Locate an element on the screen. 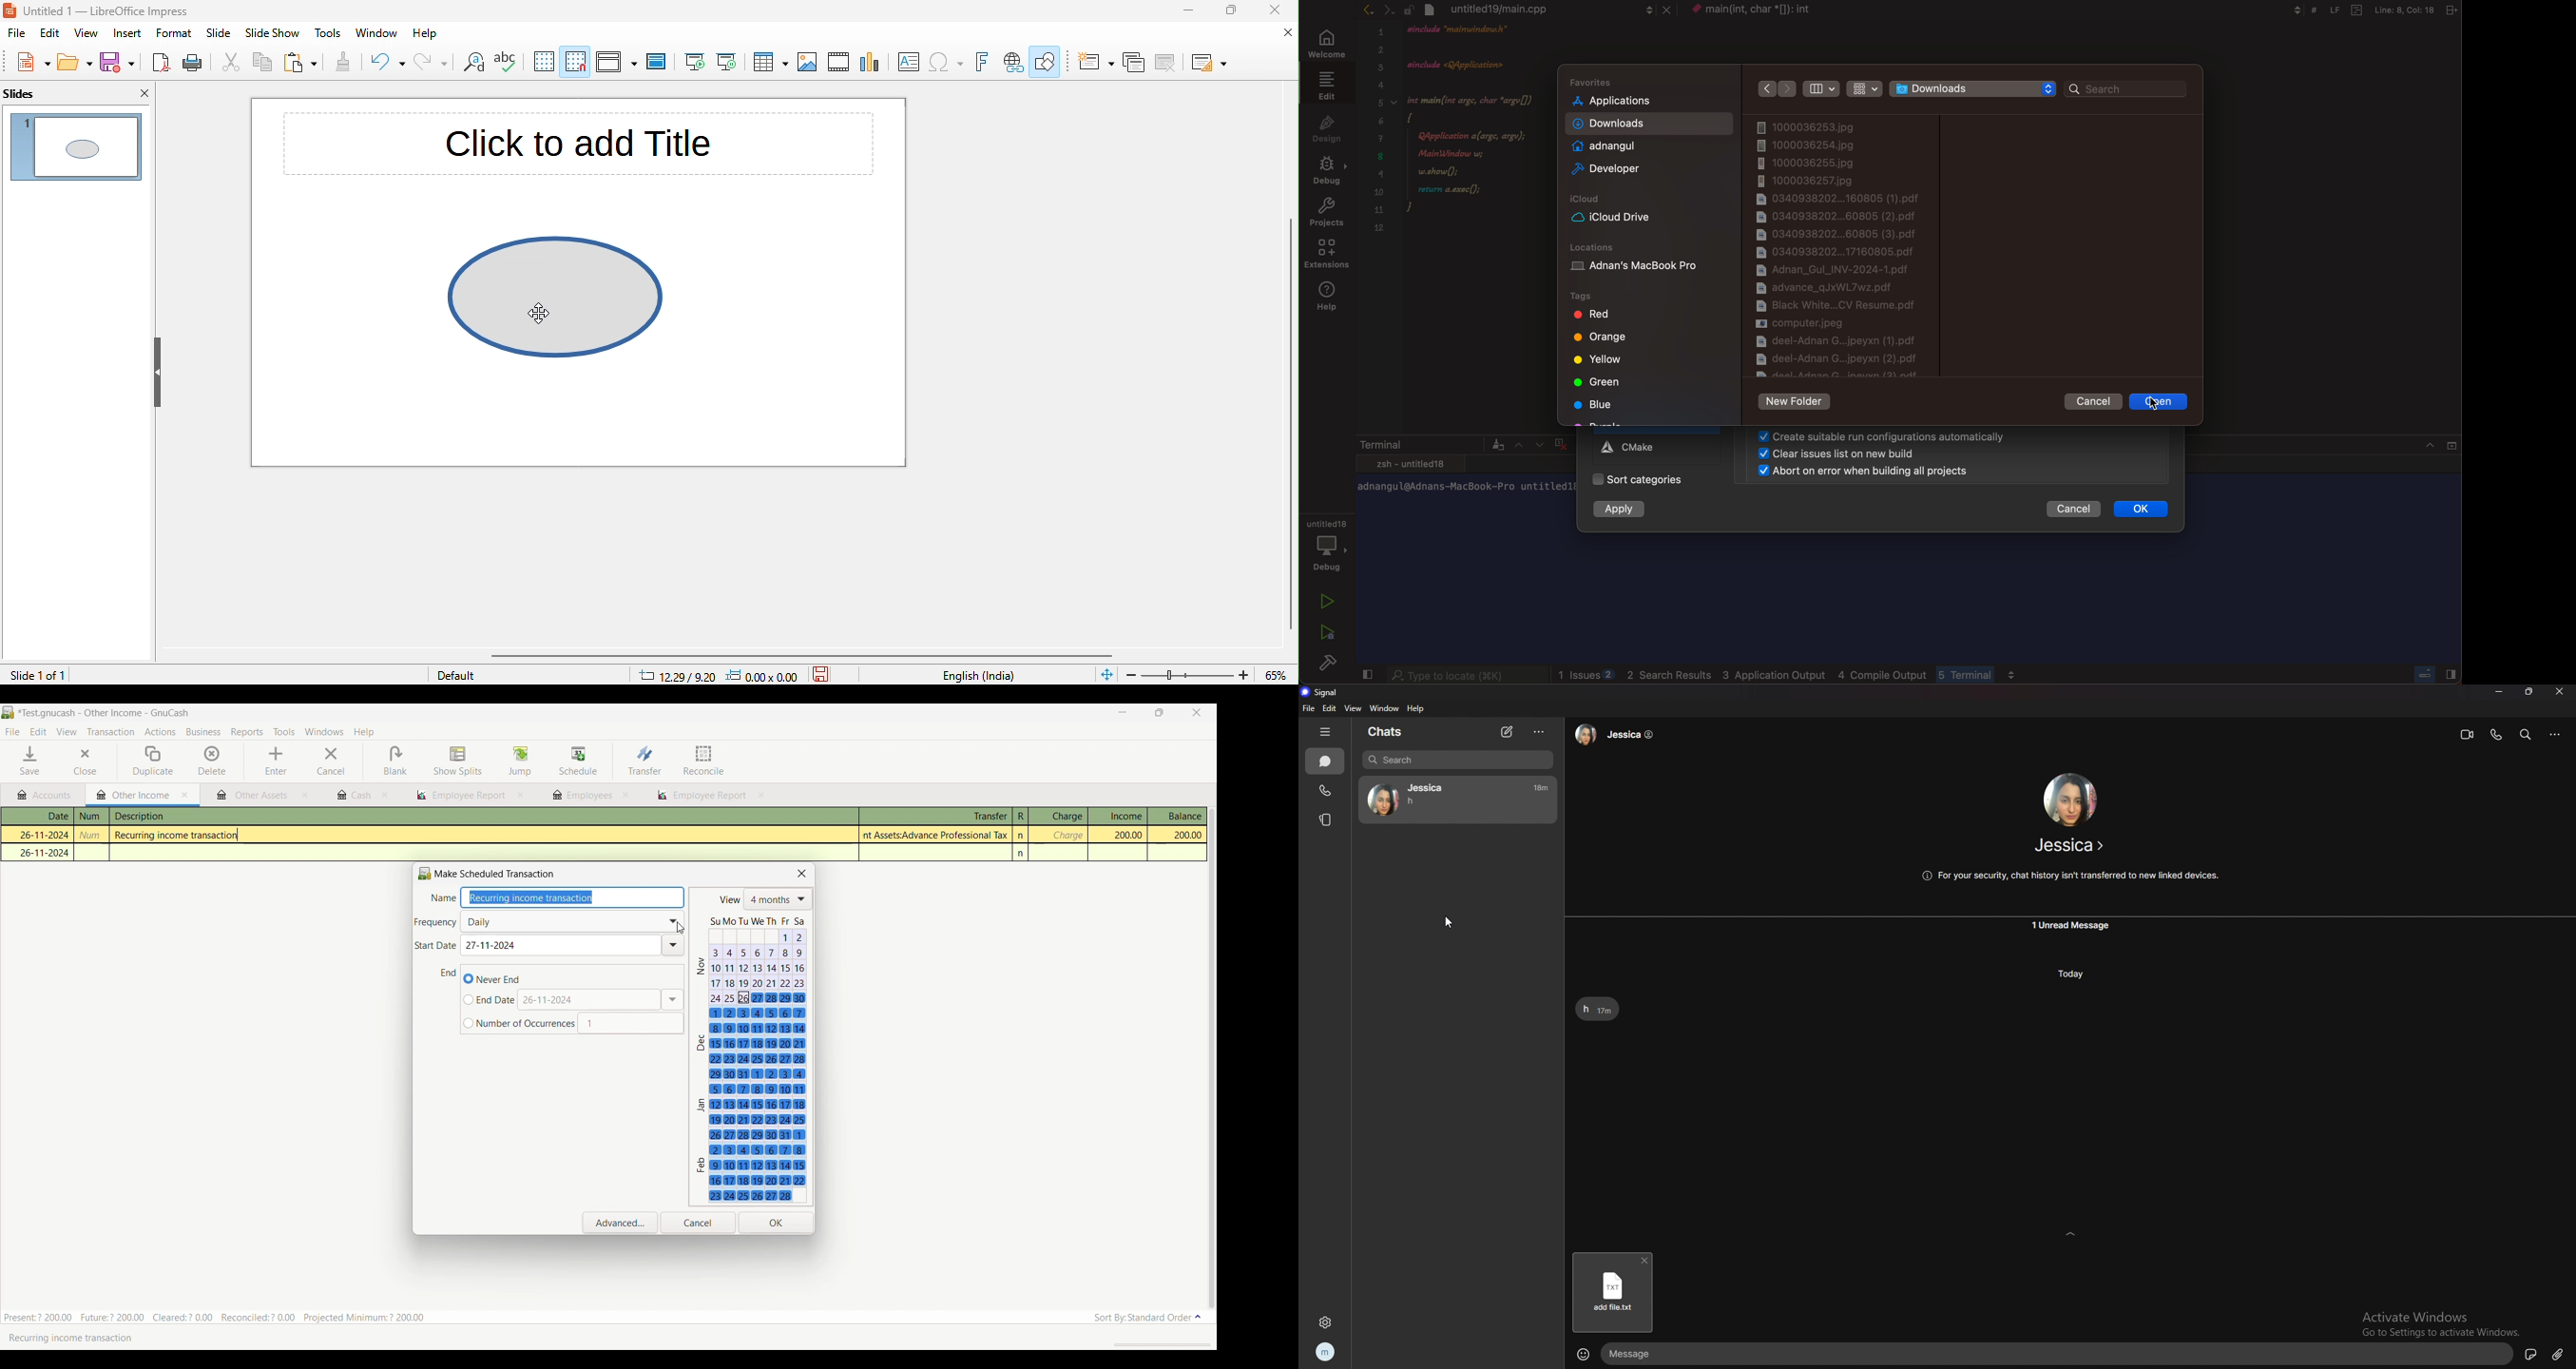 The width and height of the screenshot is (2576, 1372). delete slide is located at coordinates (1165, 63).